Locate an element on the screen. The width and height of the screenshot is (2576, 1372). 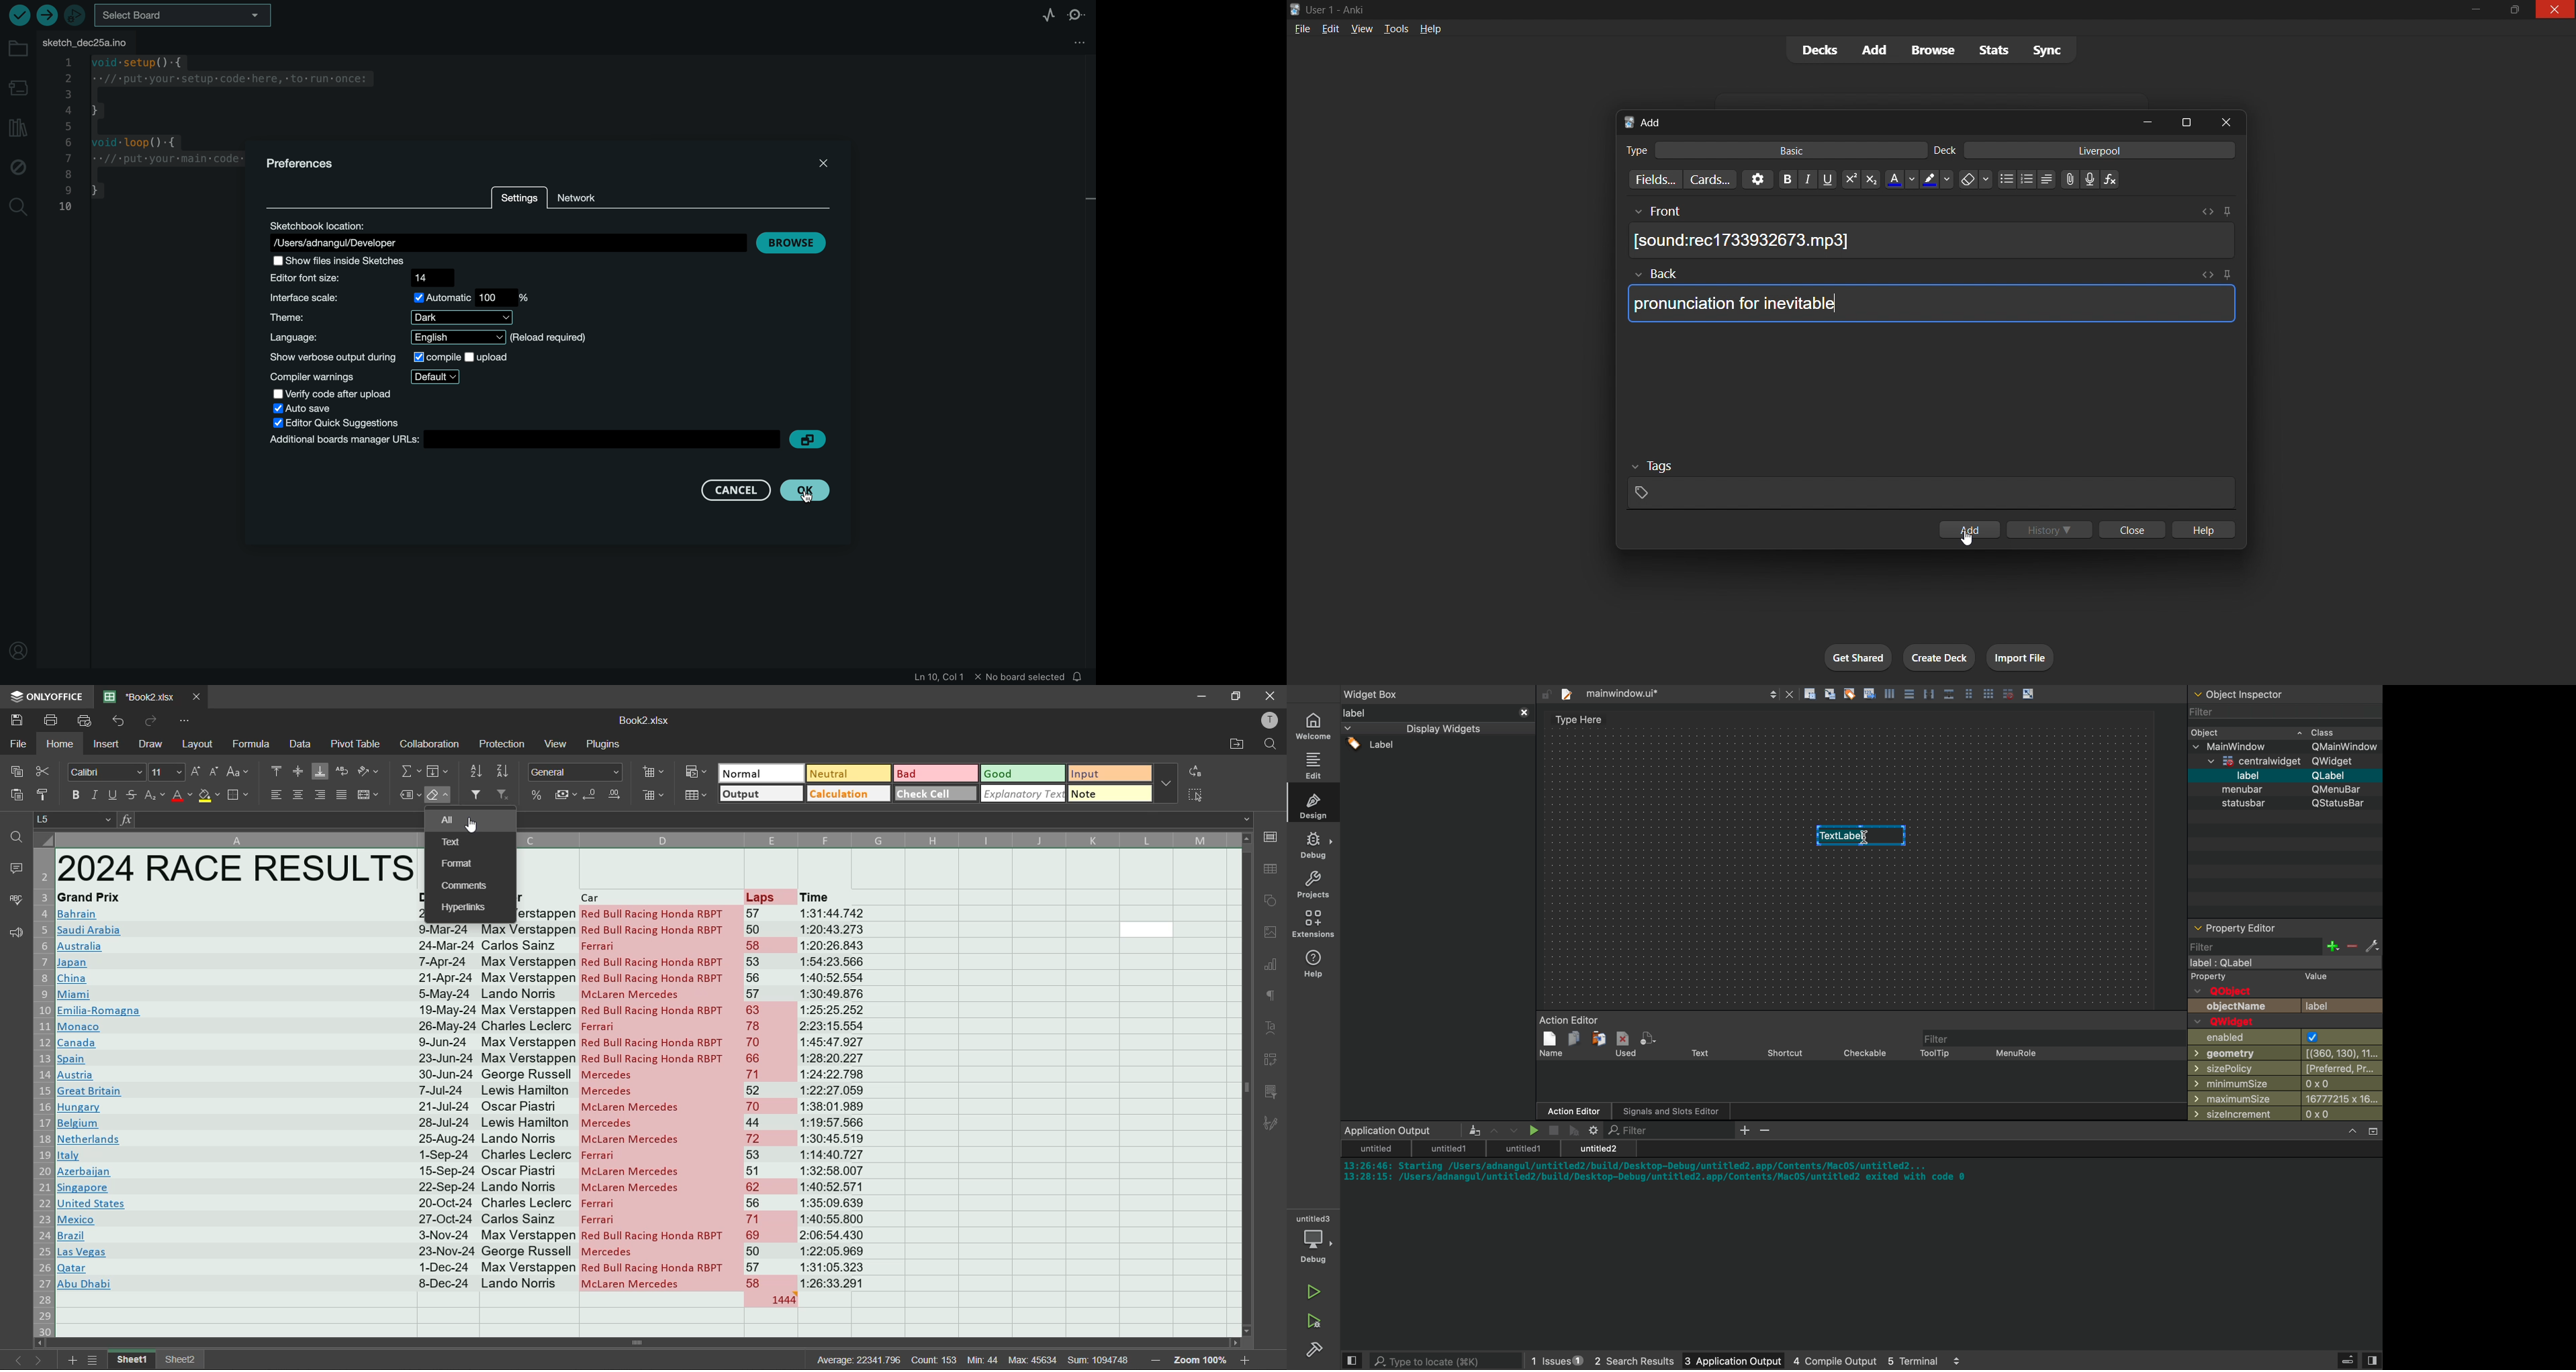
sheet list is located at coordinates (97, 1360).